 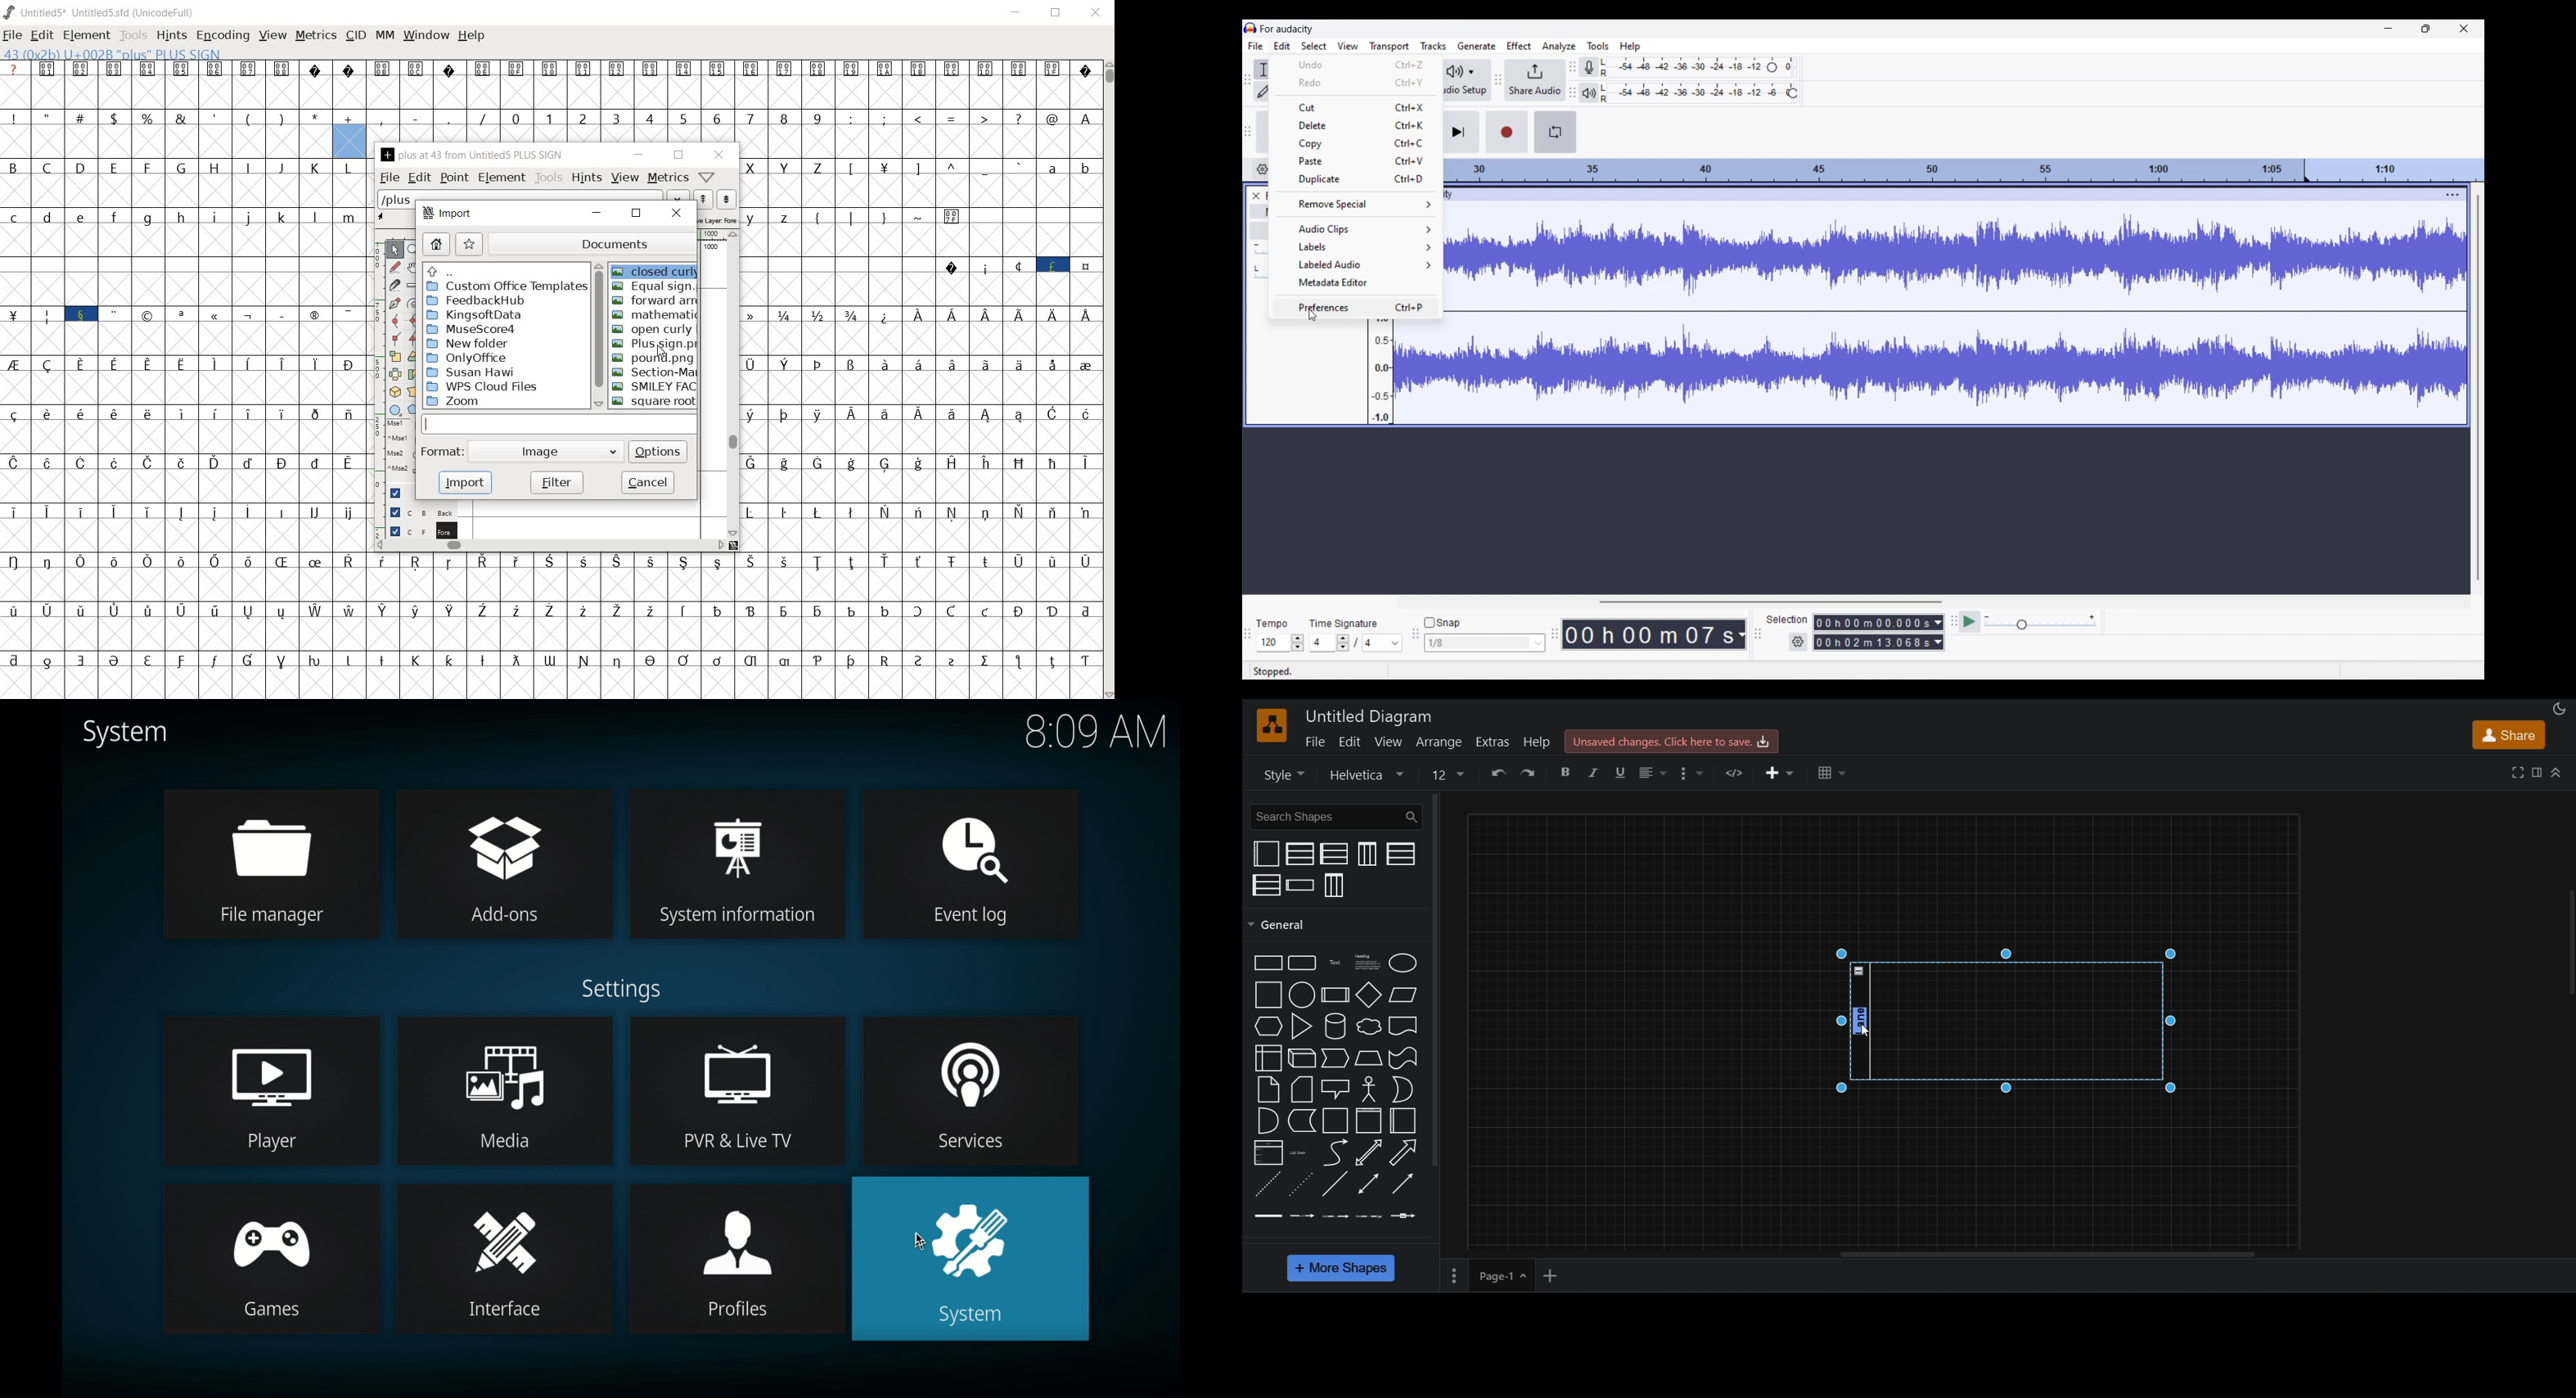 I want to click on Minimize, so click(x=2389, y=28).